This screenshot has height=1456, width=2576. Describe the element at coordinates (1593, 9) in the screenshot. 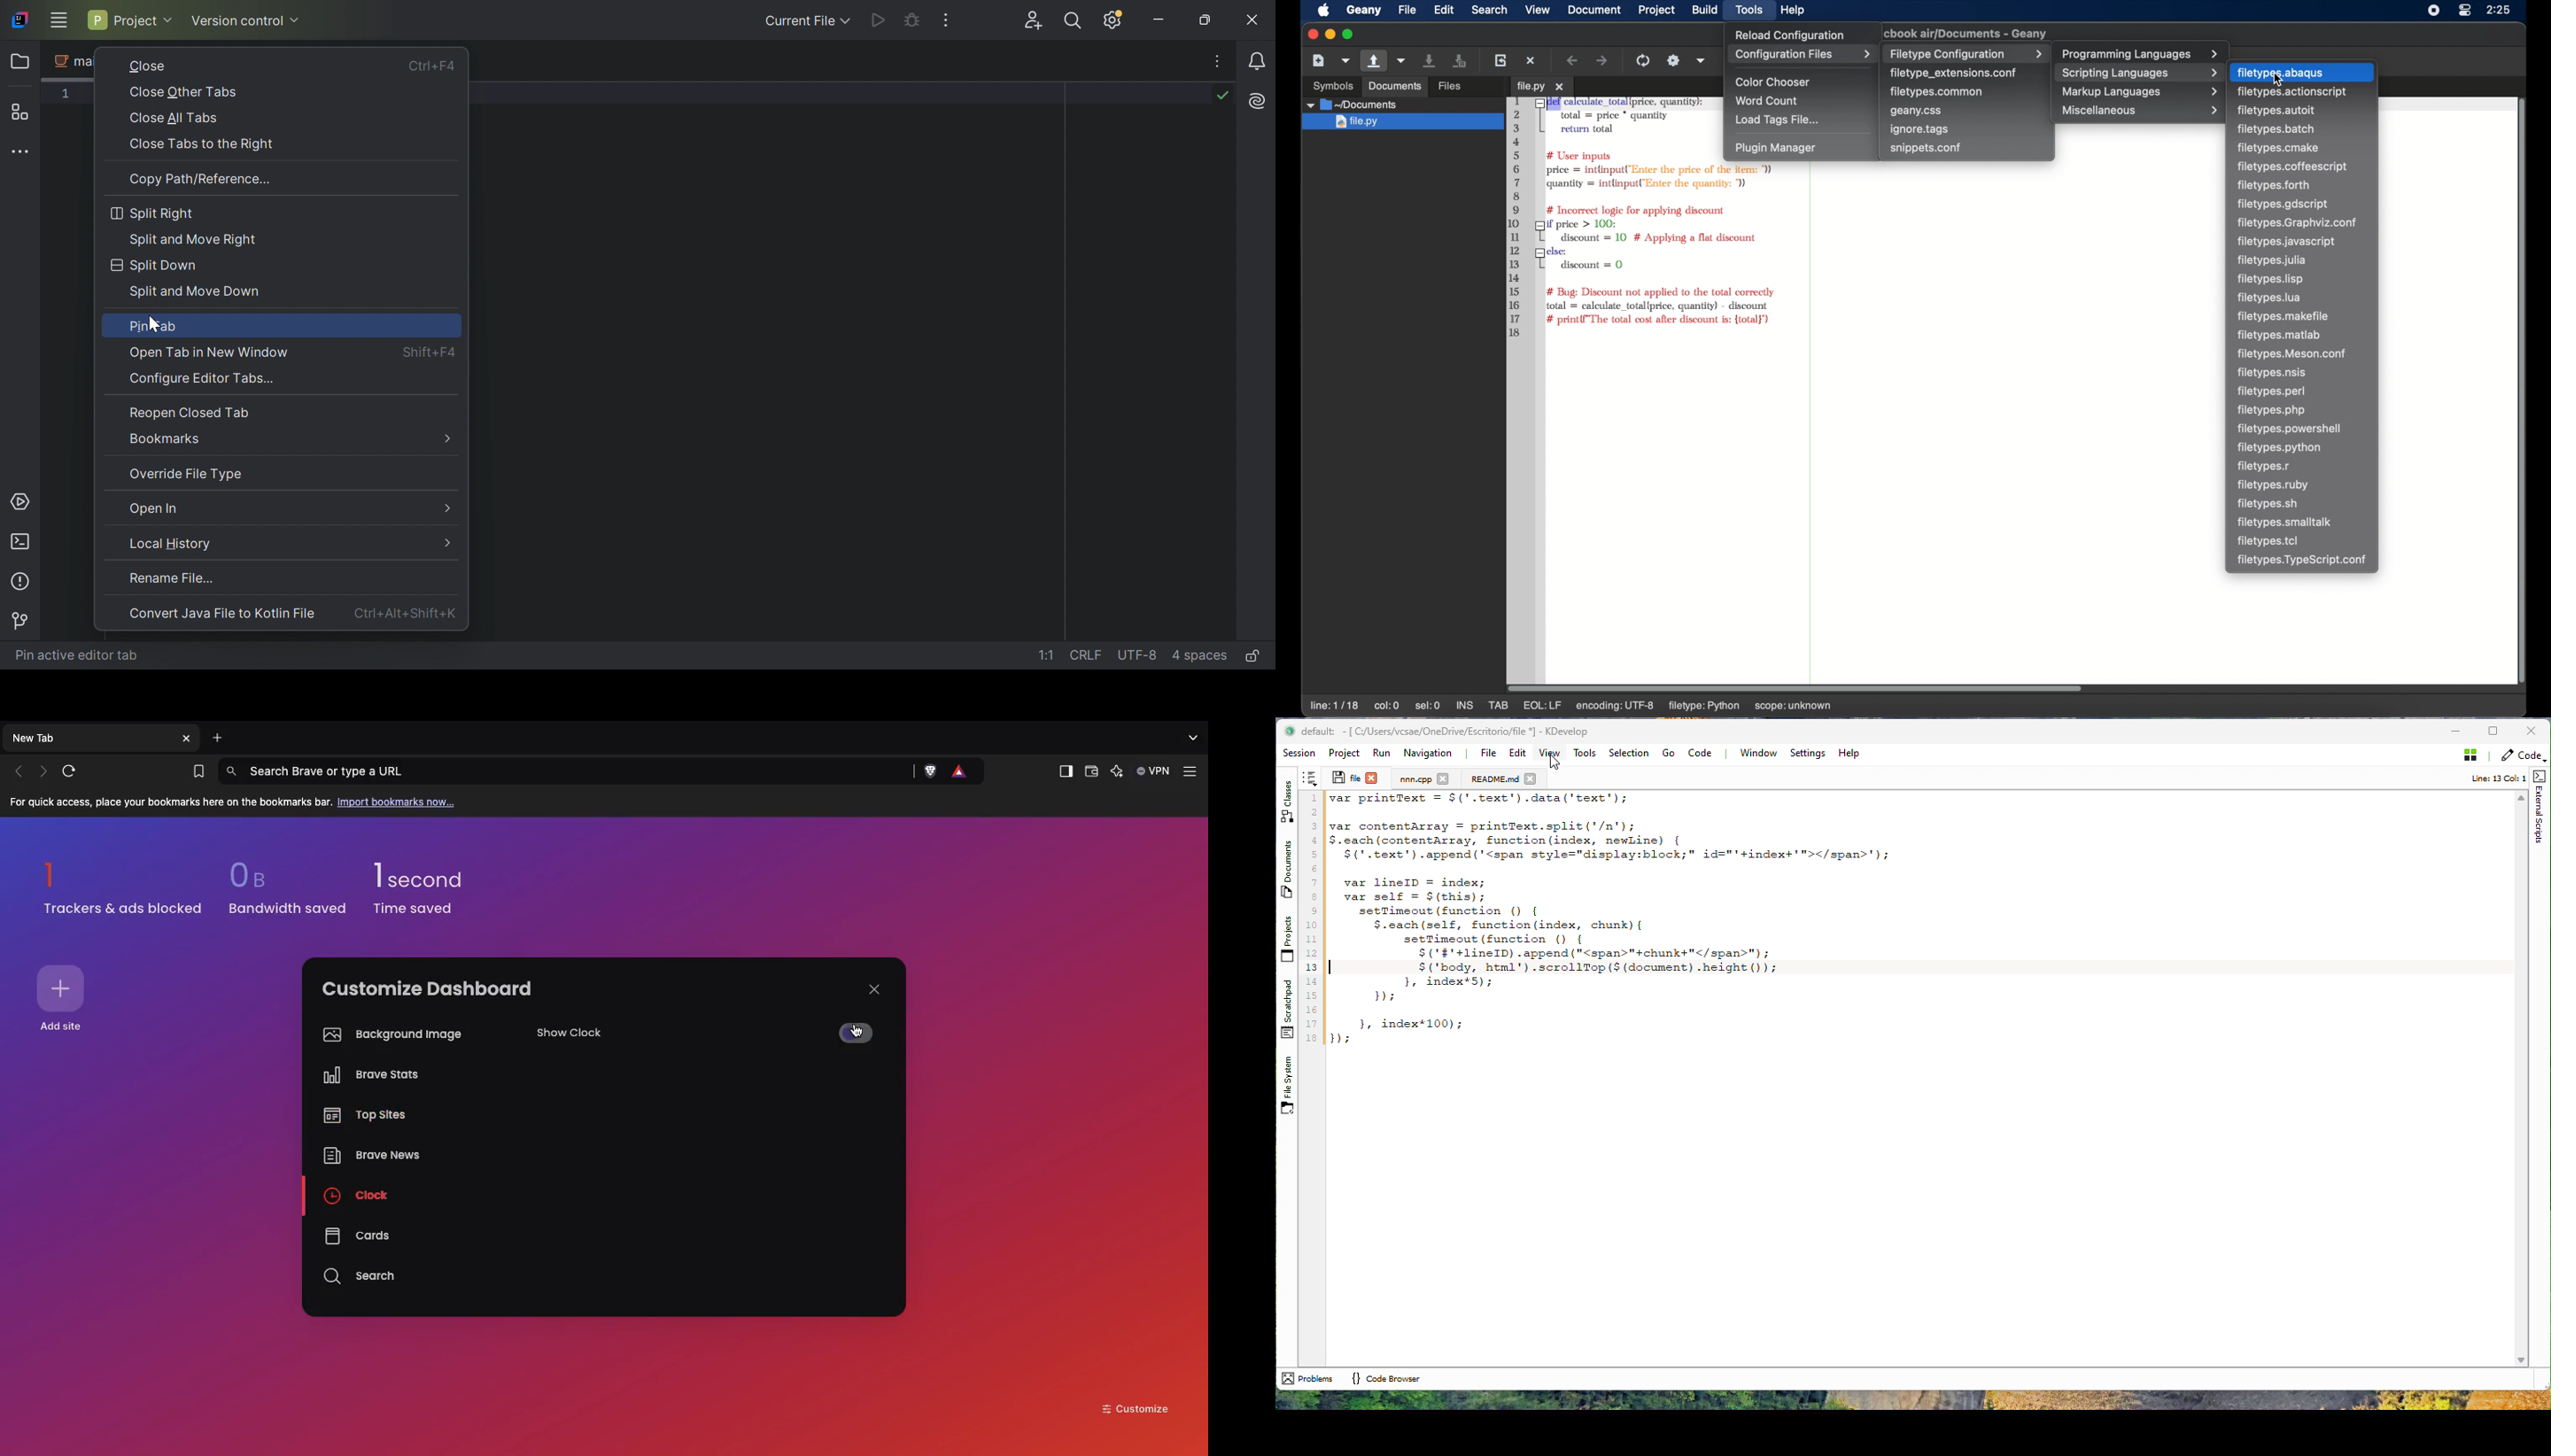

I see `document` at that location.